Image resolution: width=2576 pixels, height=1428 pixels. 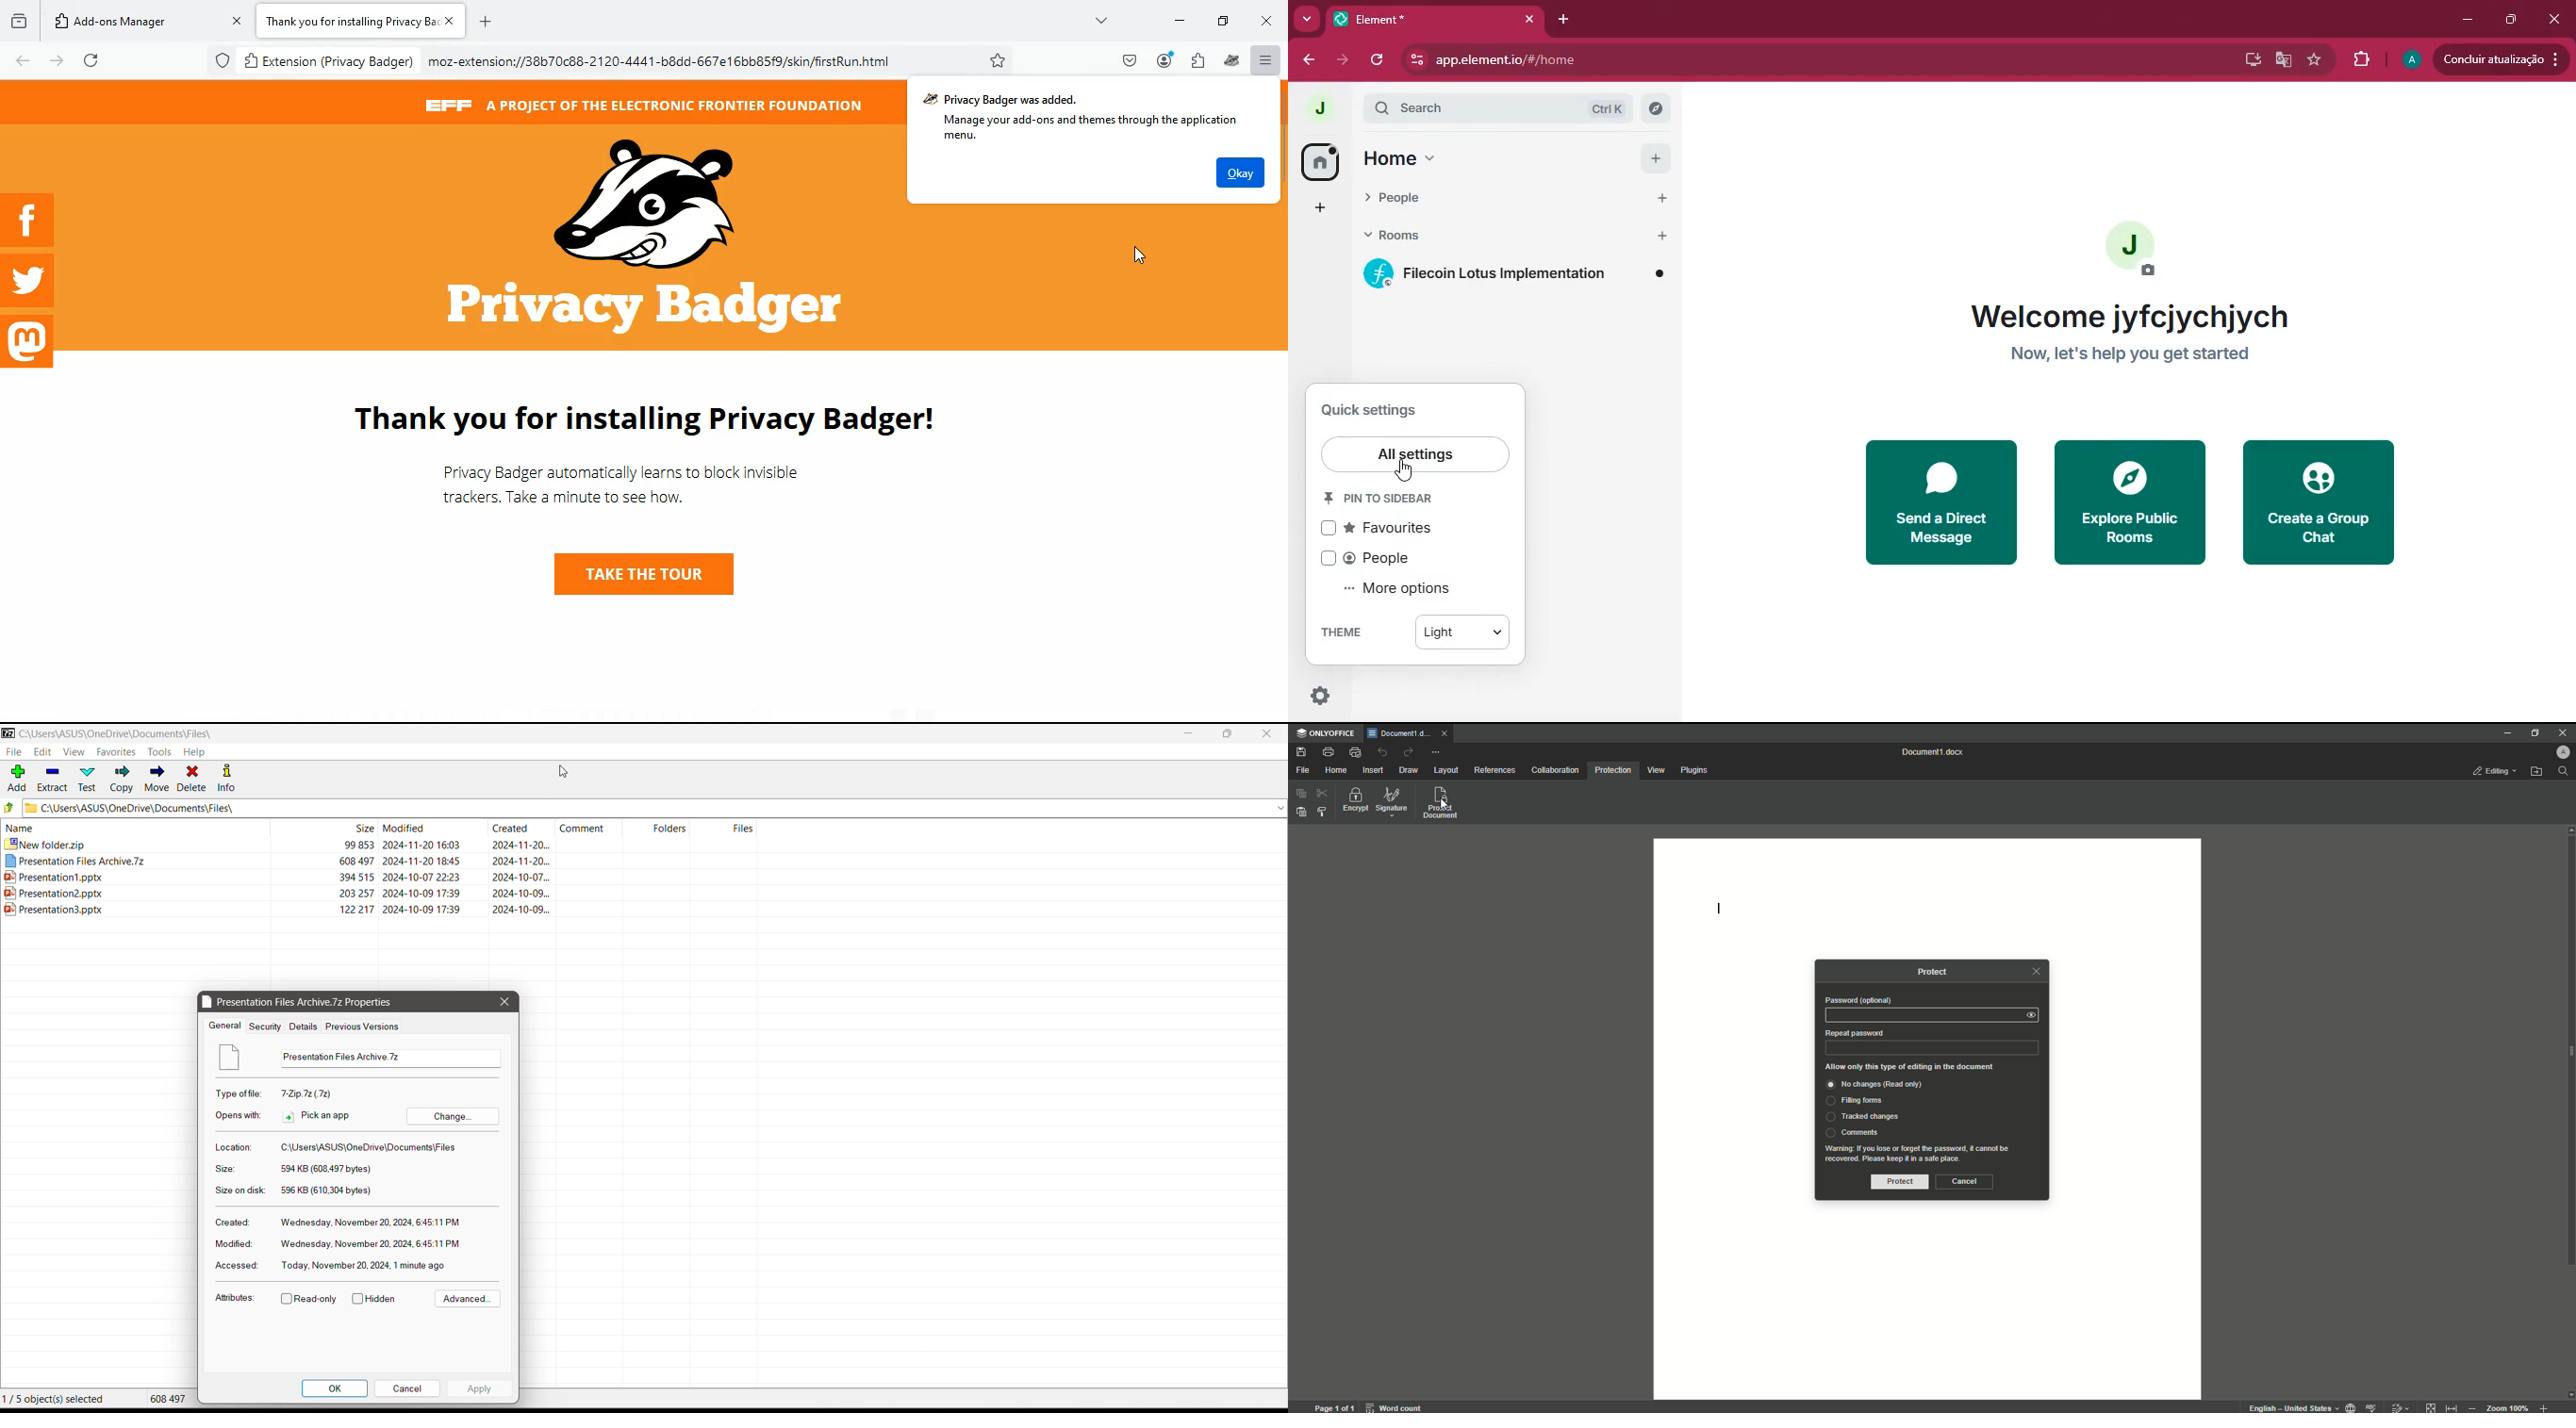 What do you see at coordinates (1489, 234) in the screenshot?
I see `rooms` at bounding box center [1489, 234].